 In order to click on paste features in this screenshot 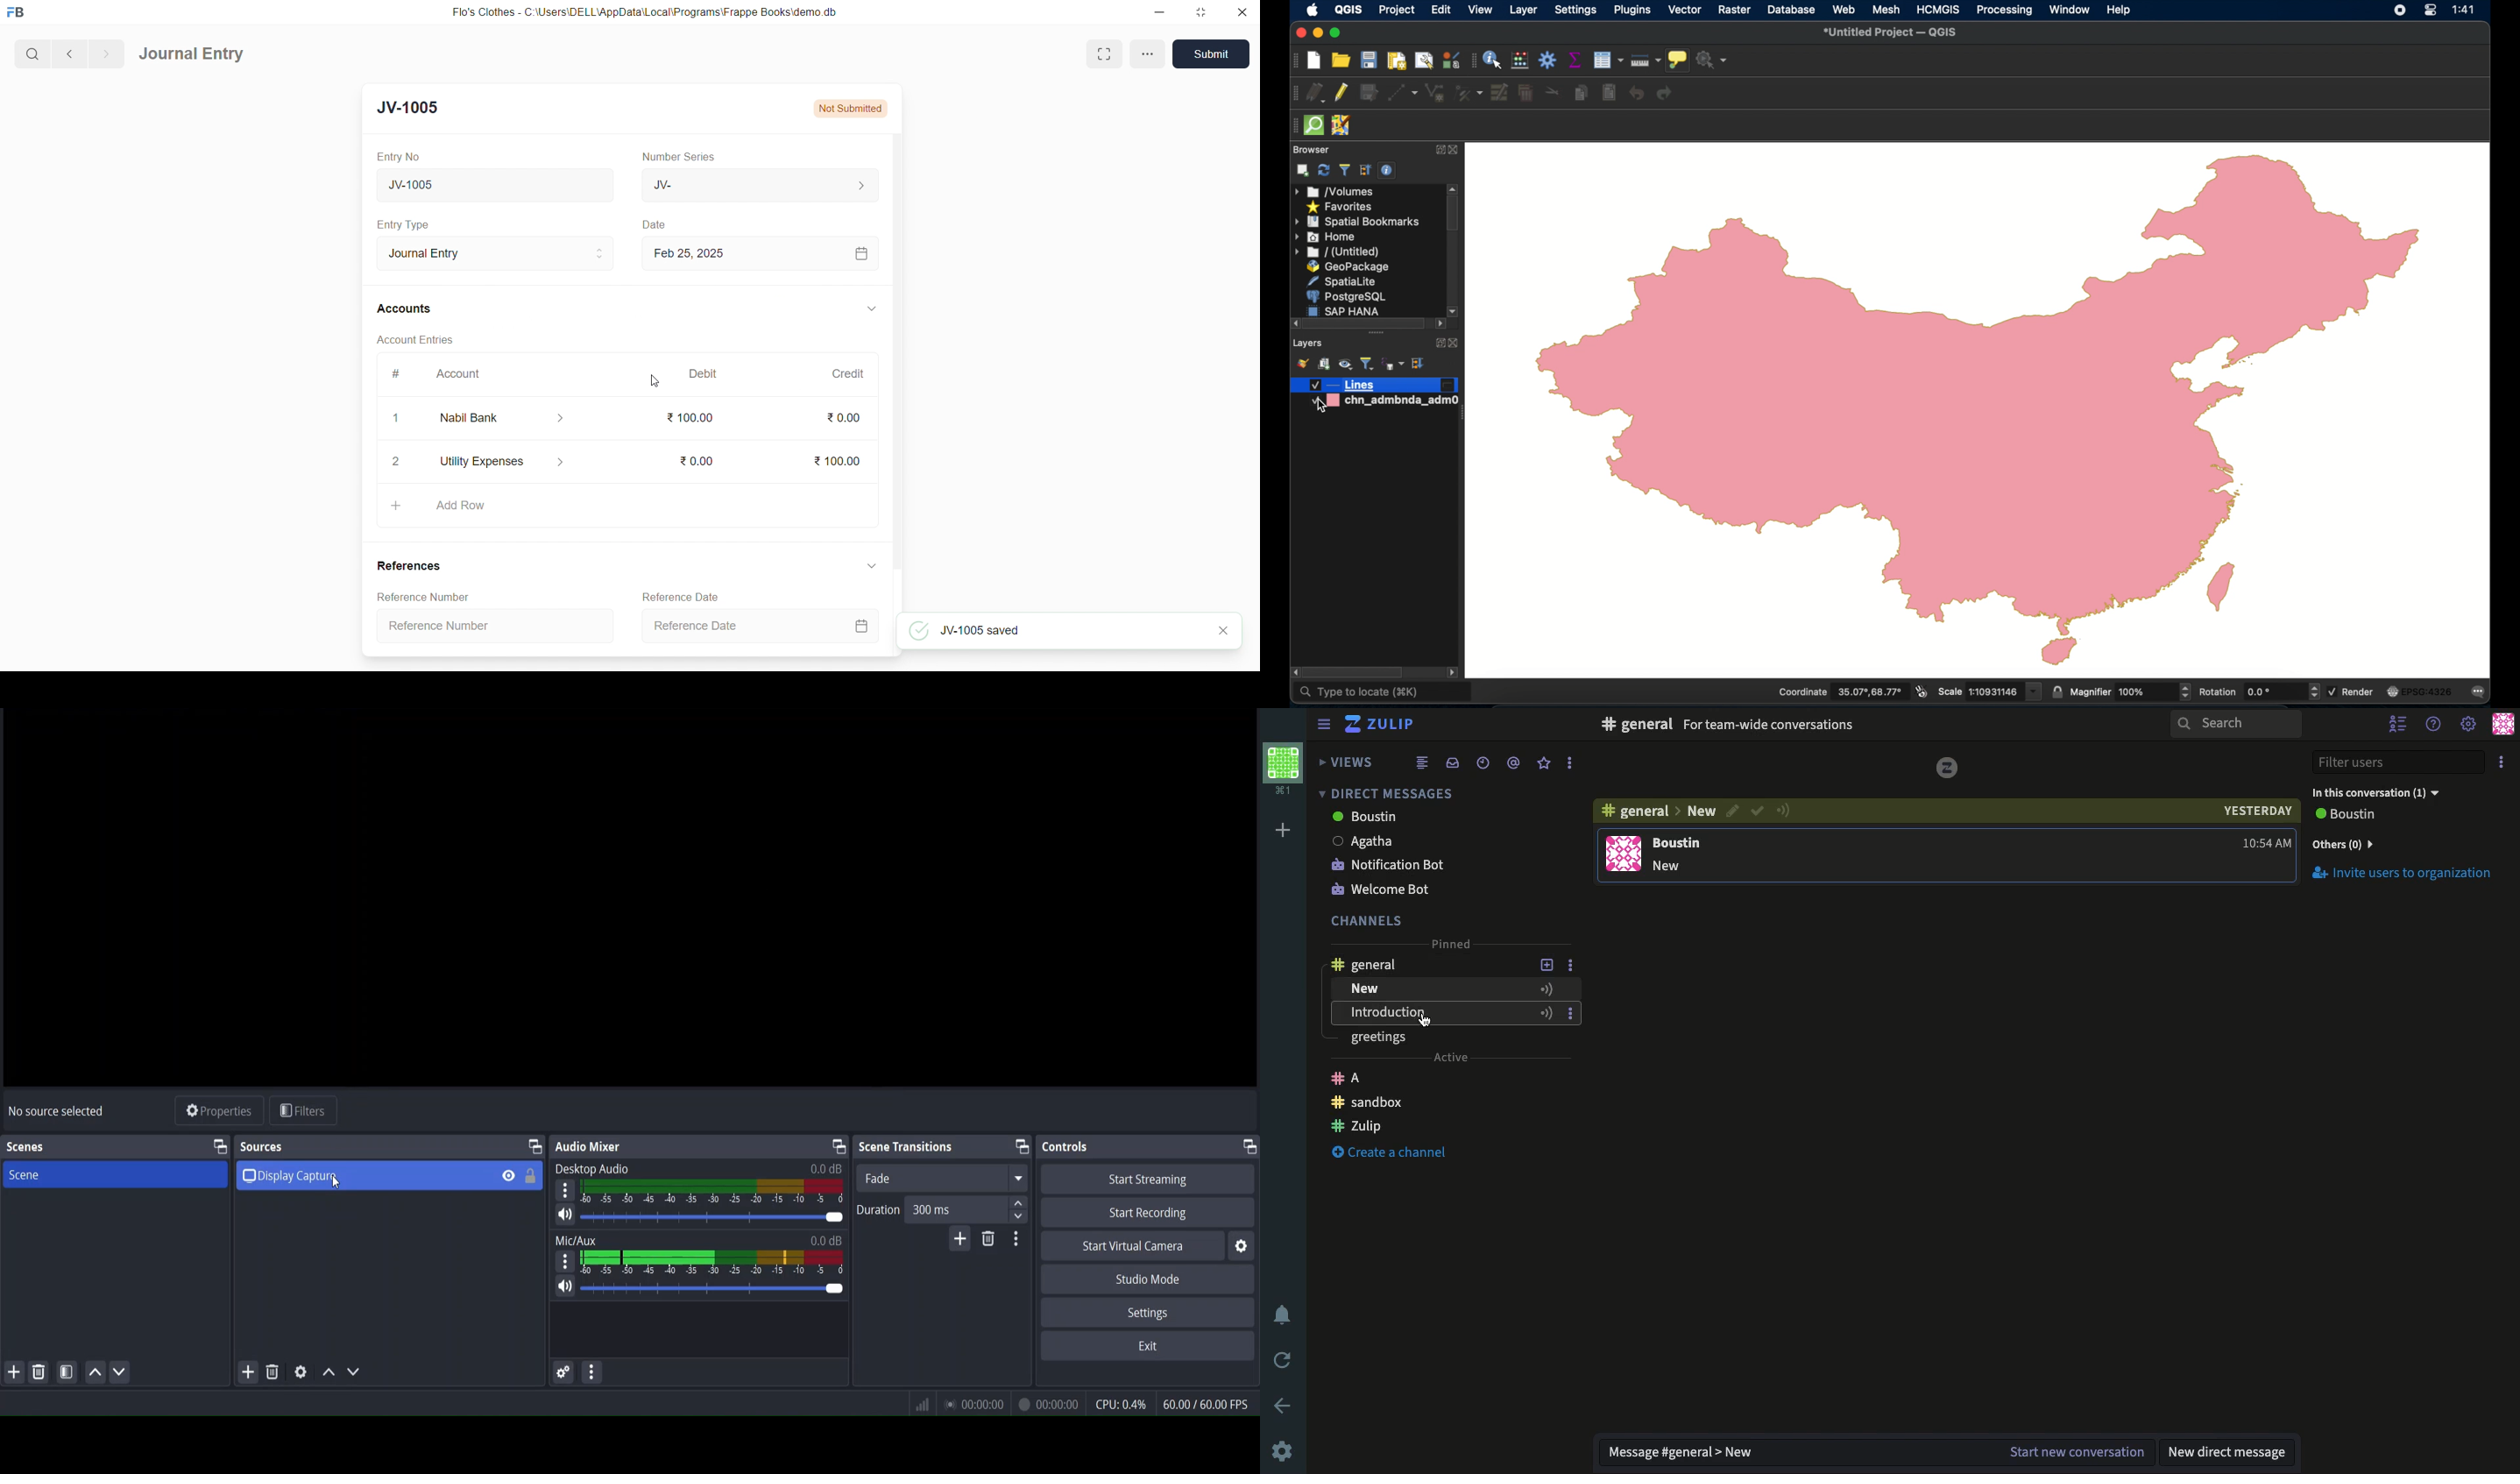, I will do `click(1610, 93)`.